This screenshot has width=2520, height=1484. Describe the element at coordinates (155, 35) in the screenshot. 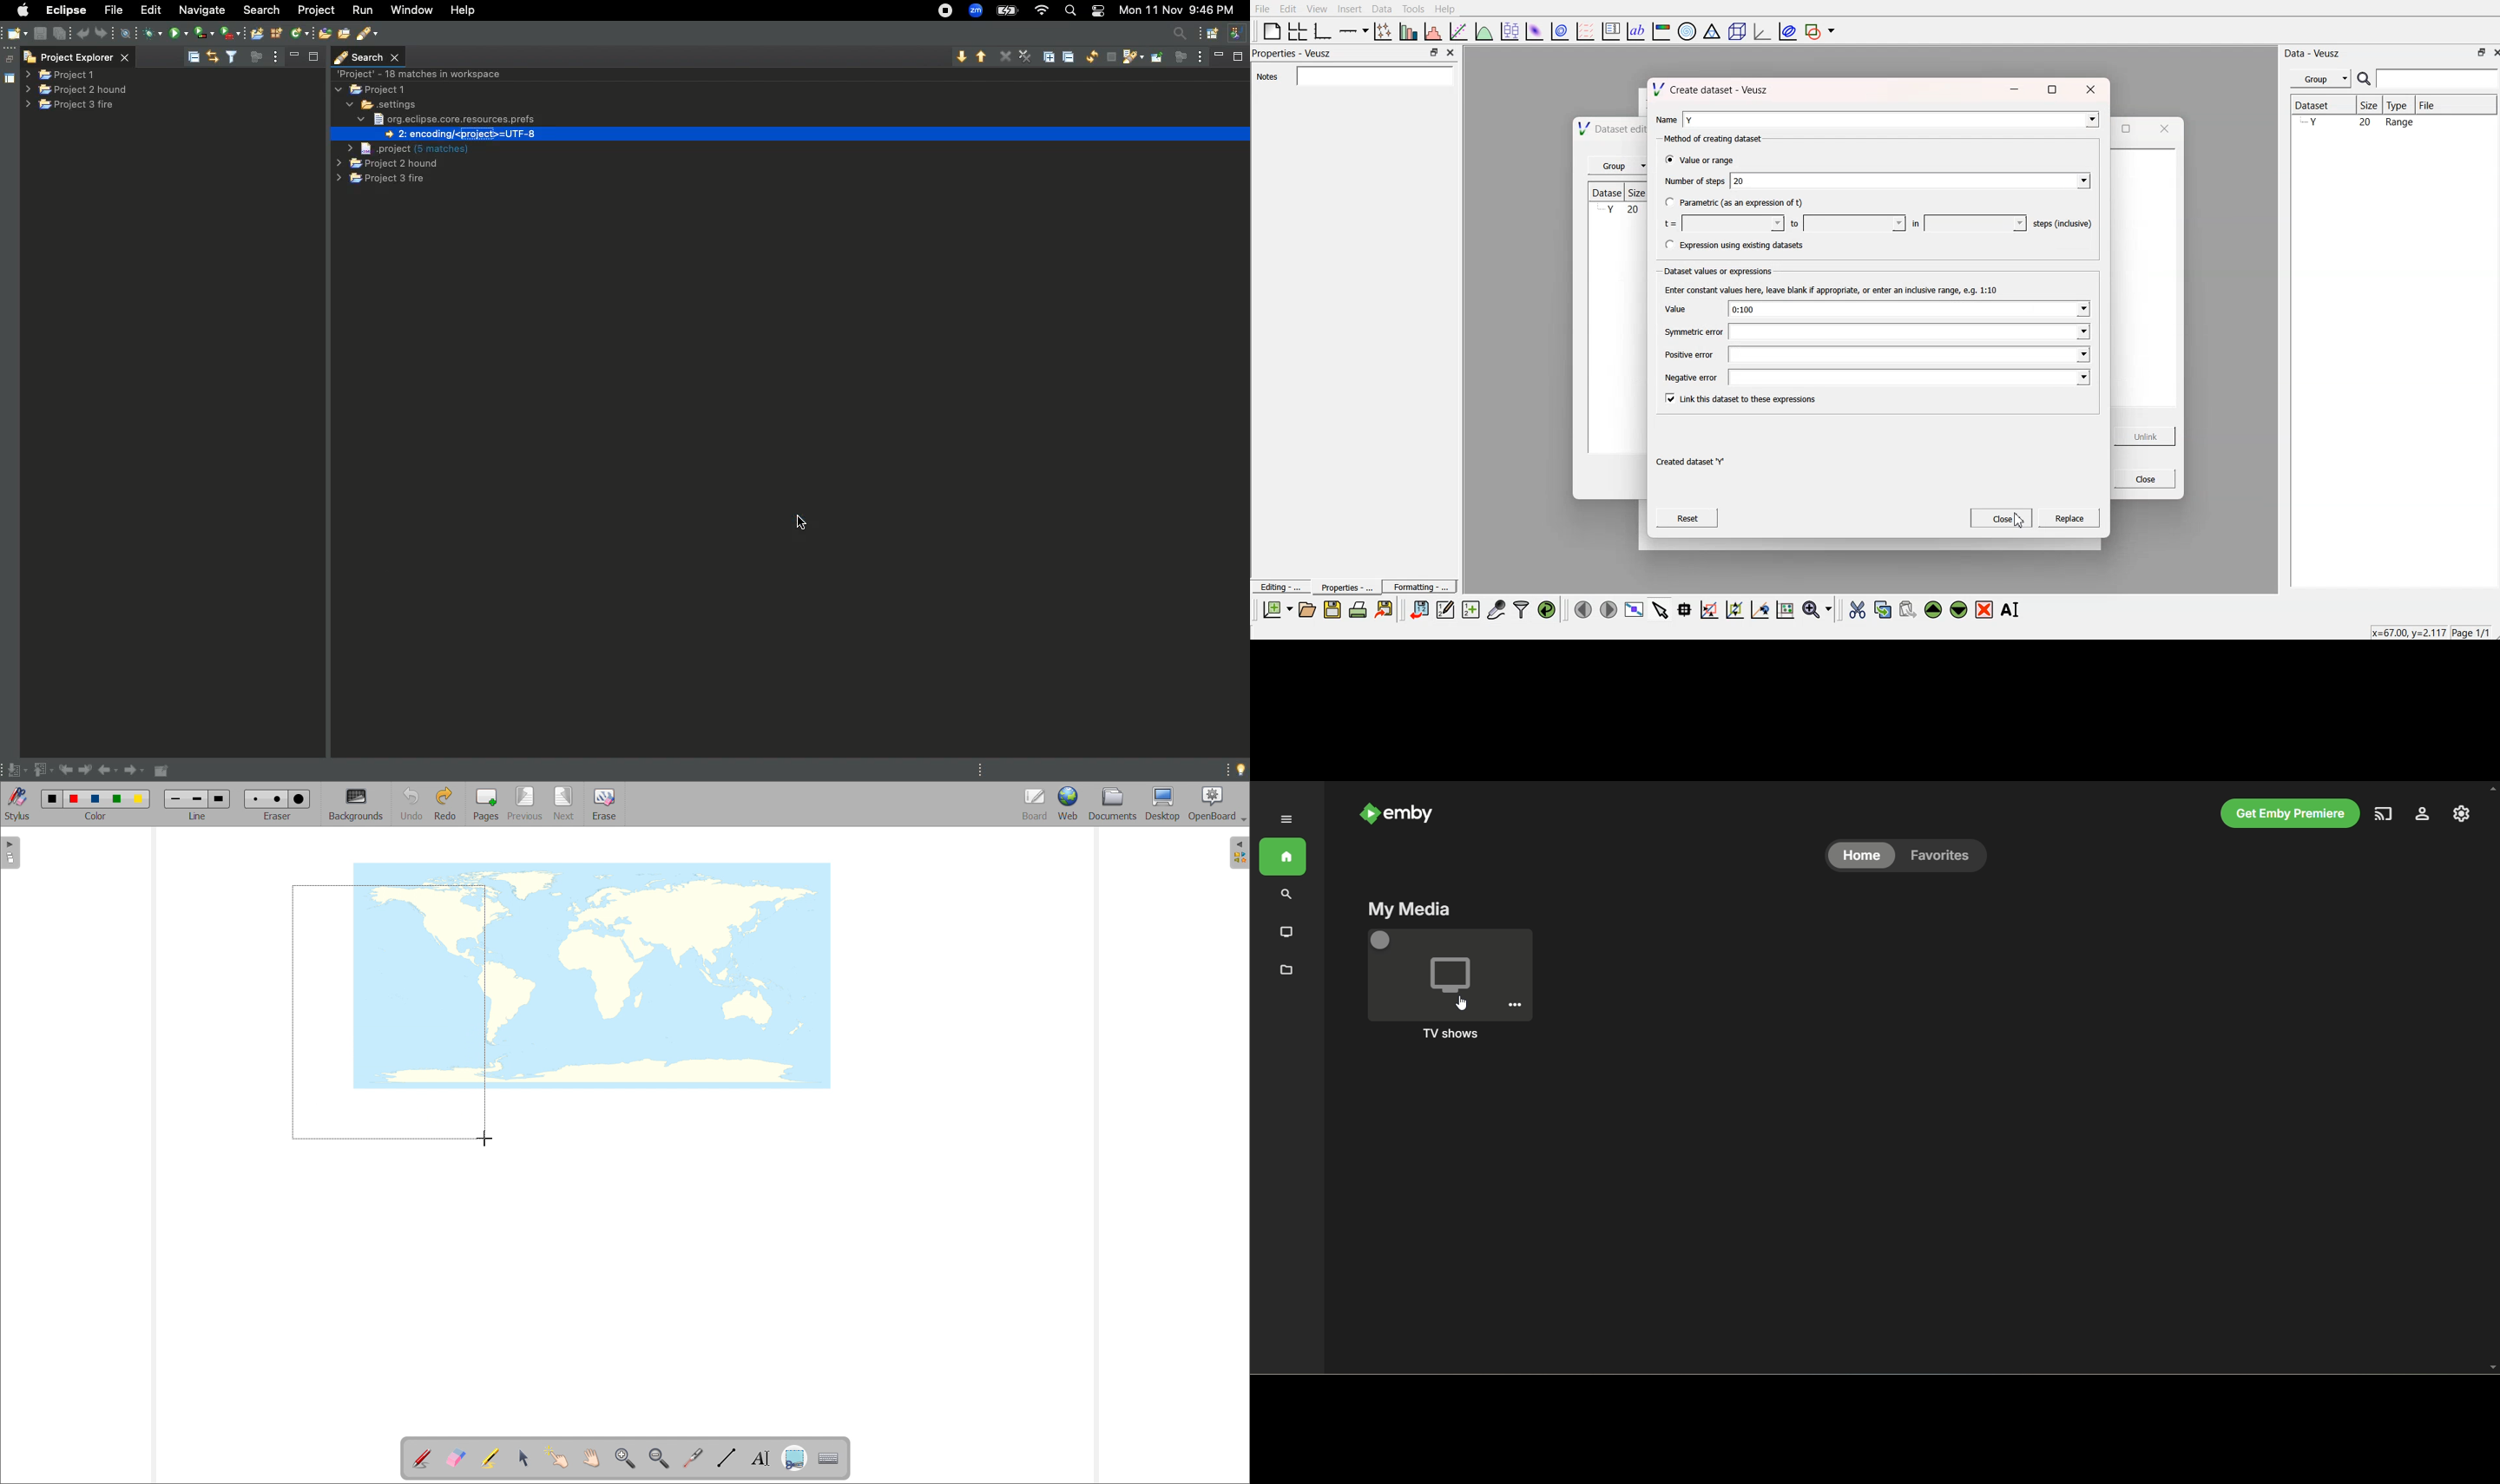

I see `debug` at that location.